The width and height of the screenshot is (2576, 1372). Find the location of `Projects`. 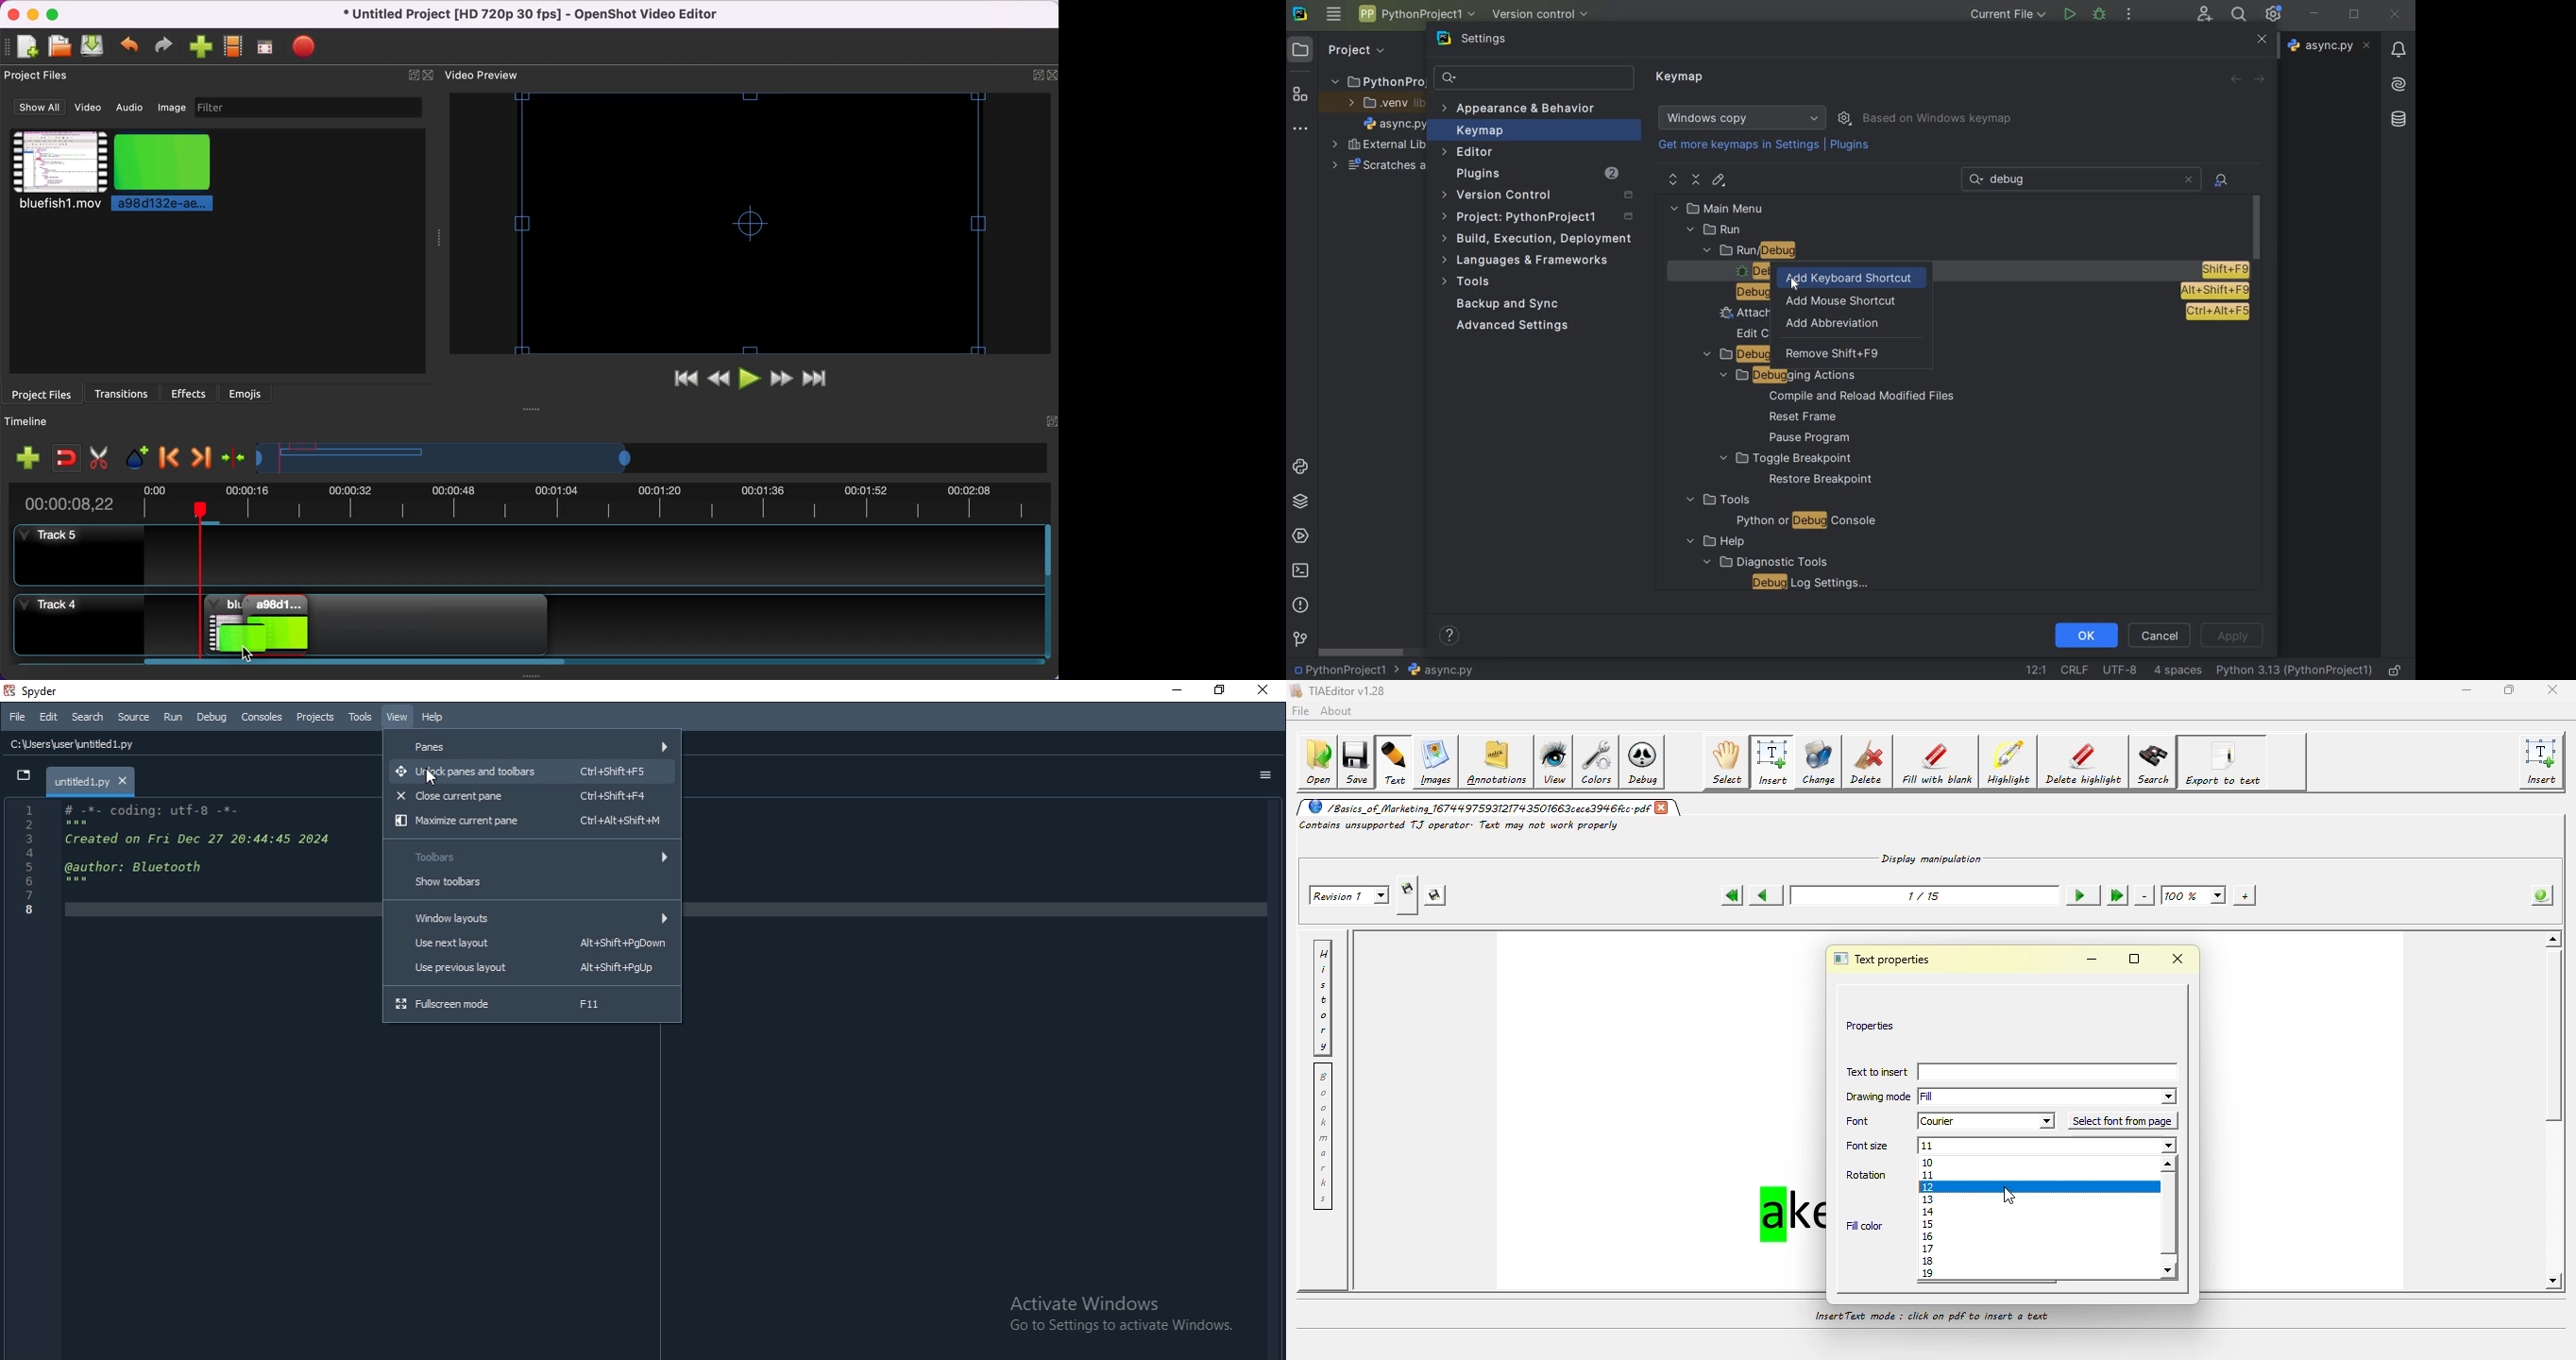

Projects is located at coordinates (315, 717).